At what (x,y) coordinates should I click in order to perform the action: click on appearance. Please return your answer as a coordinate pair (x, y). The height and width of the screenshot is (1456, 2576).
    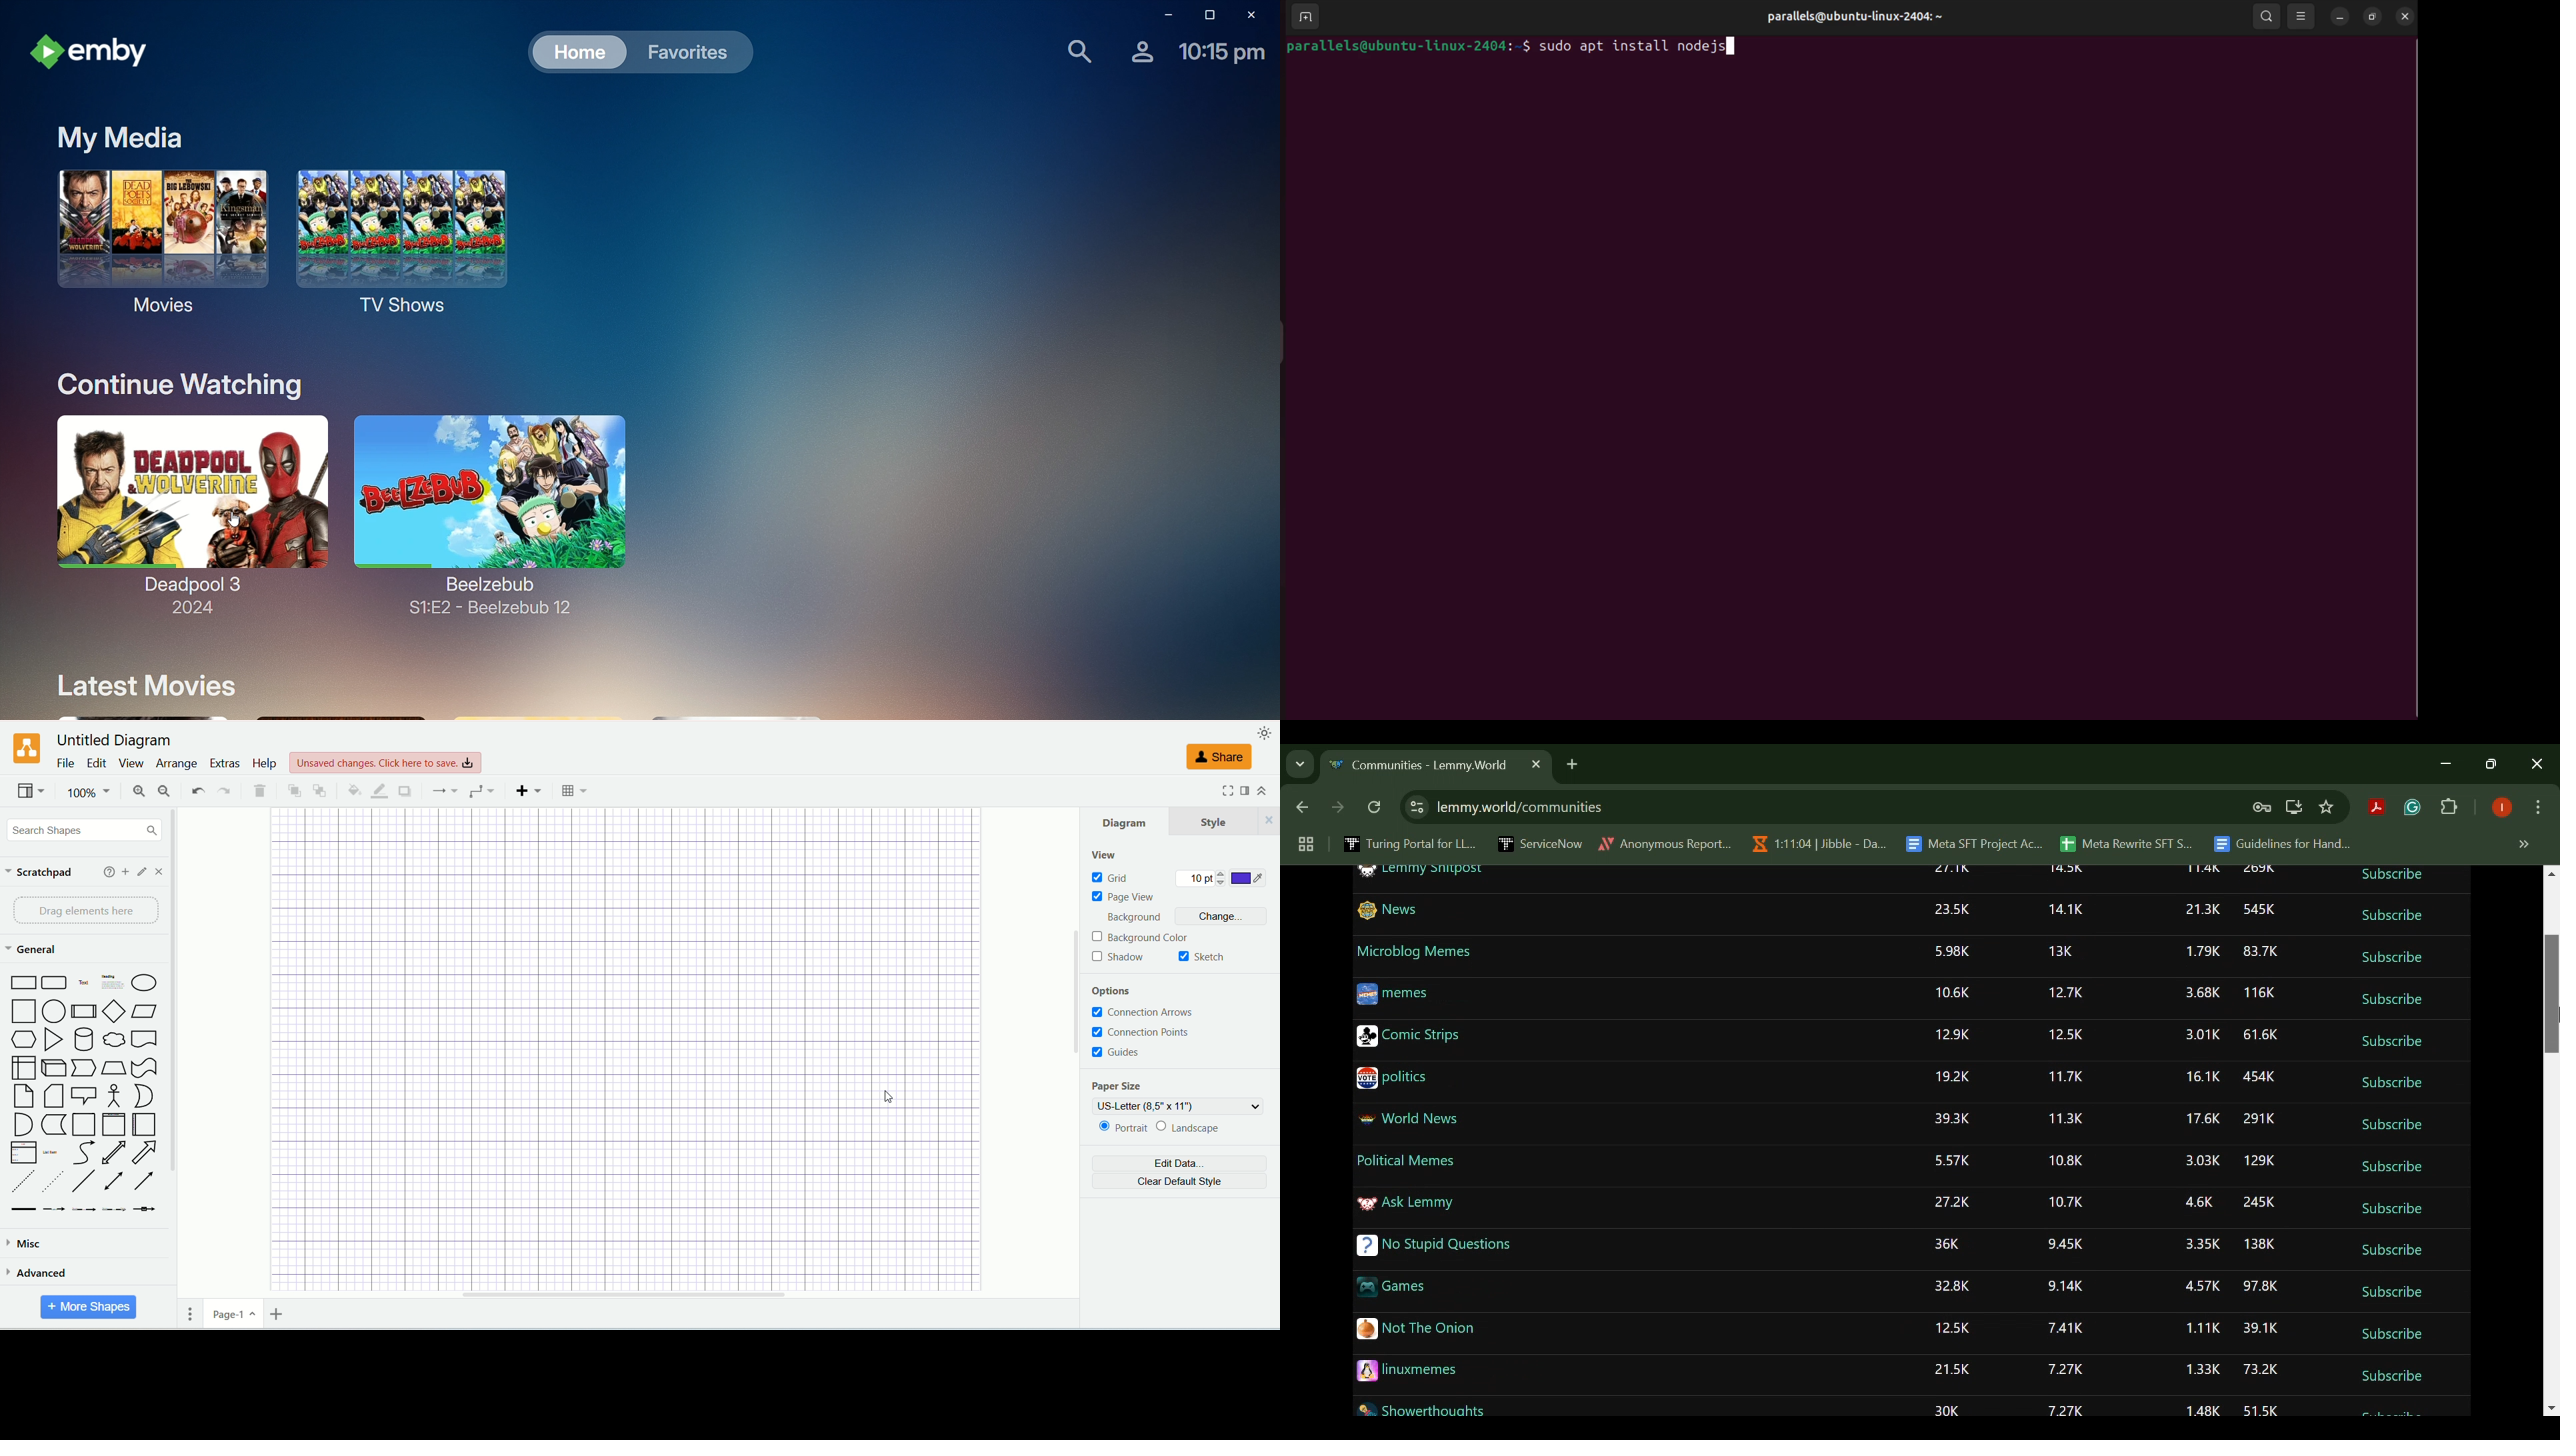
    Looking at the image, I should click on (1267, 733).